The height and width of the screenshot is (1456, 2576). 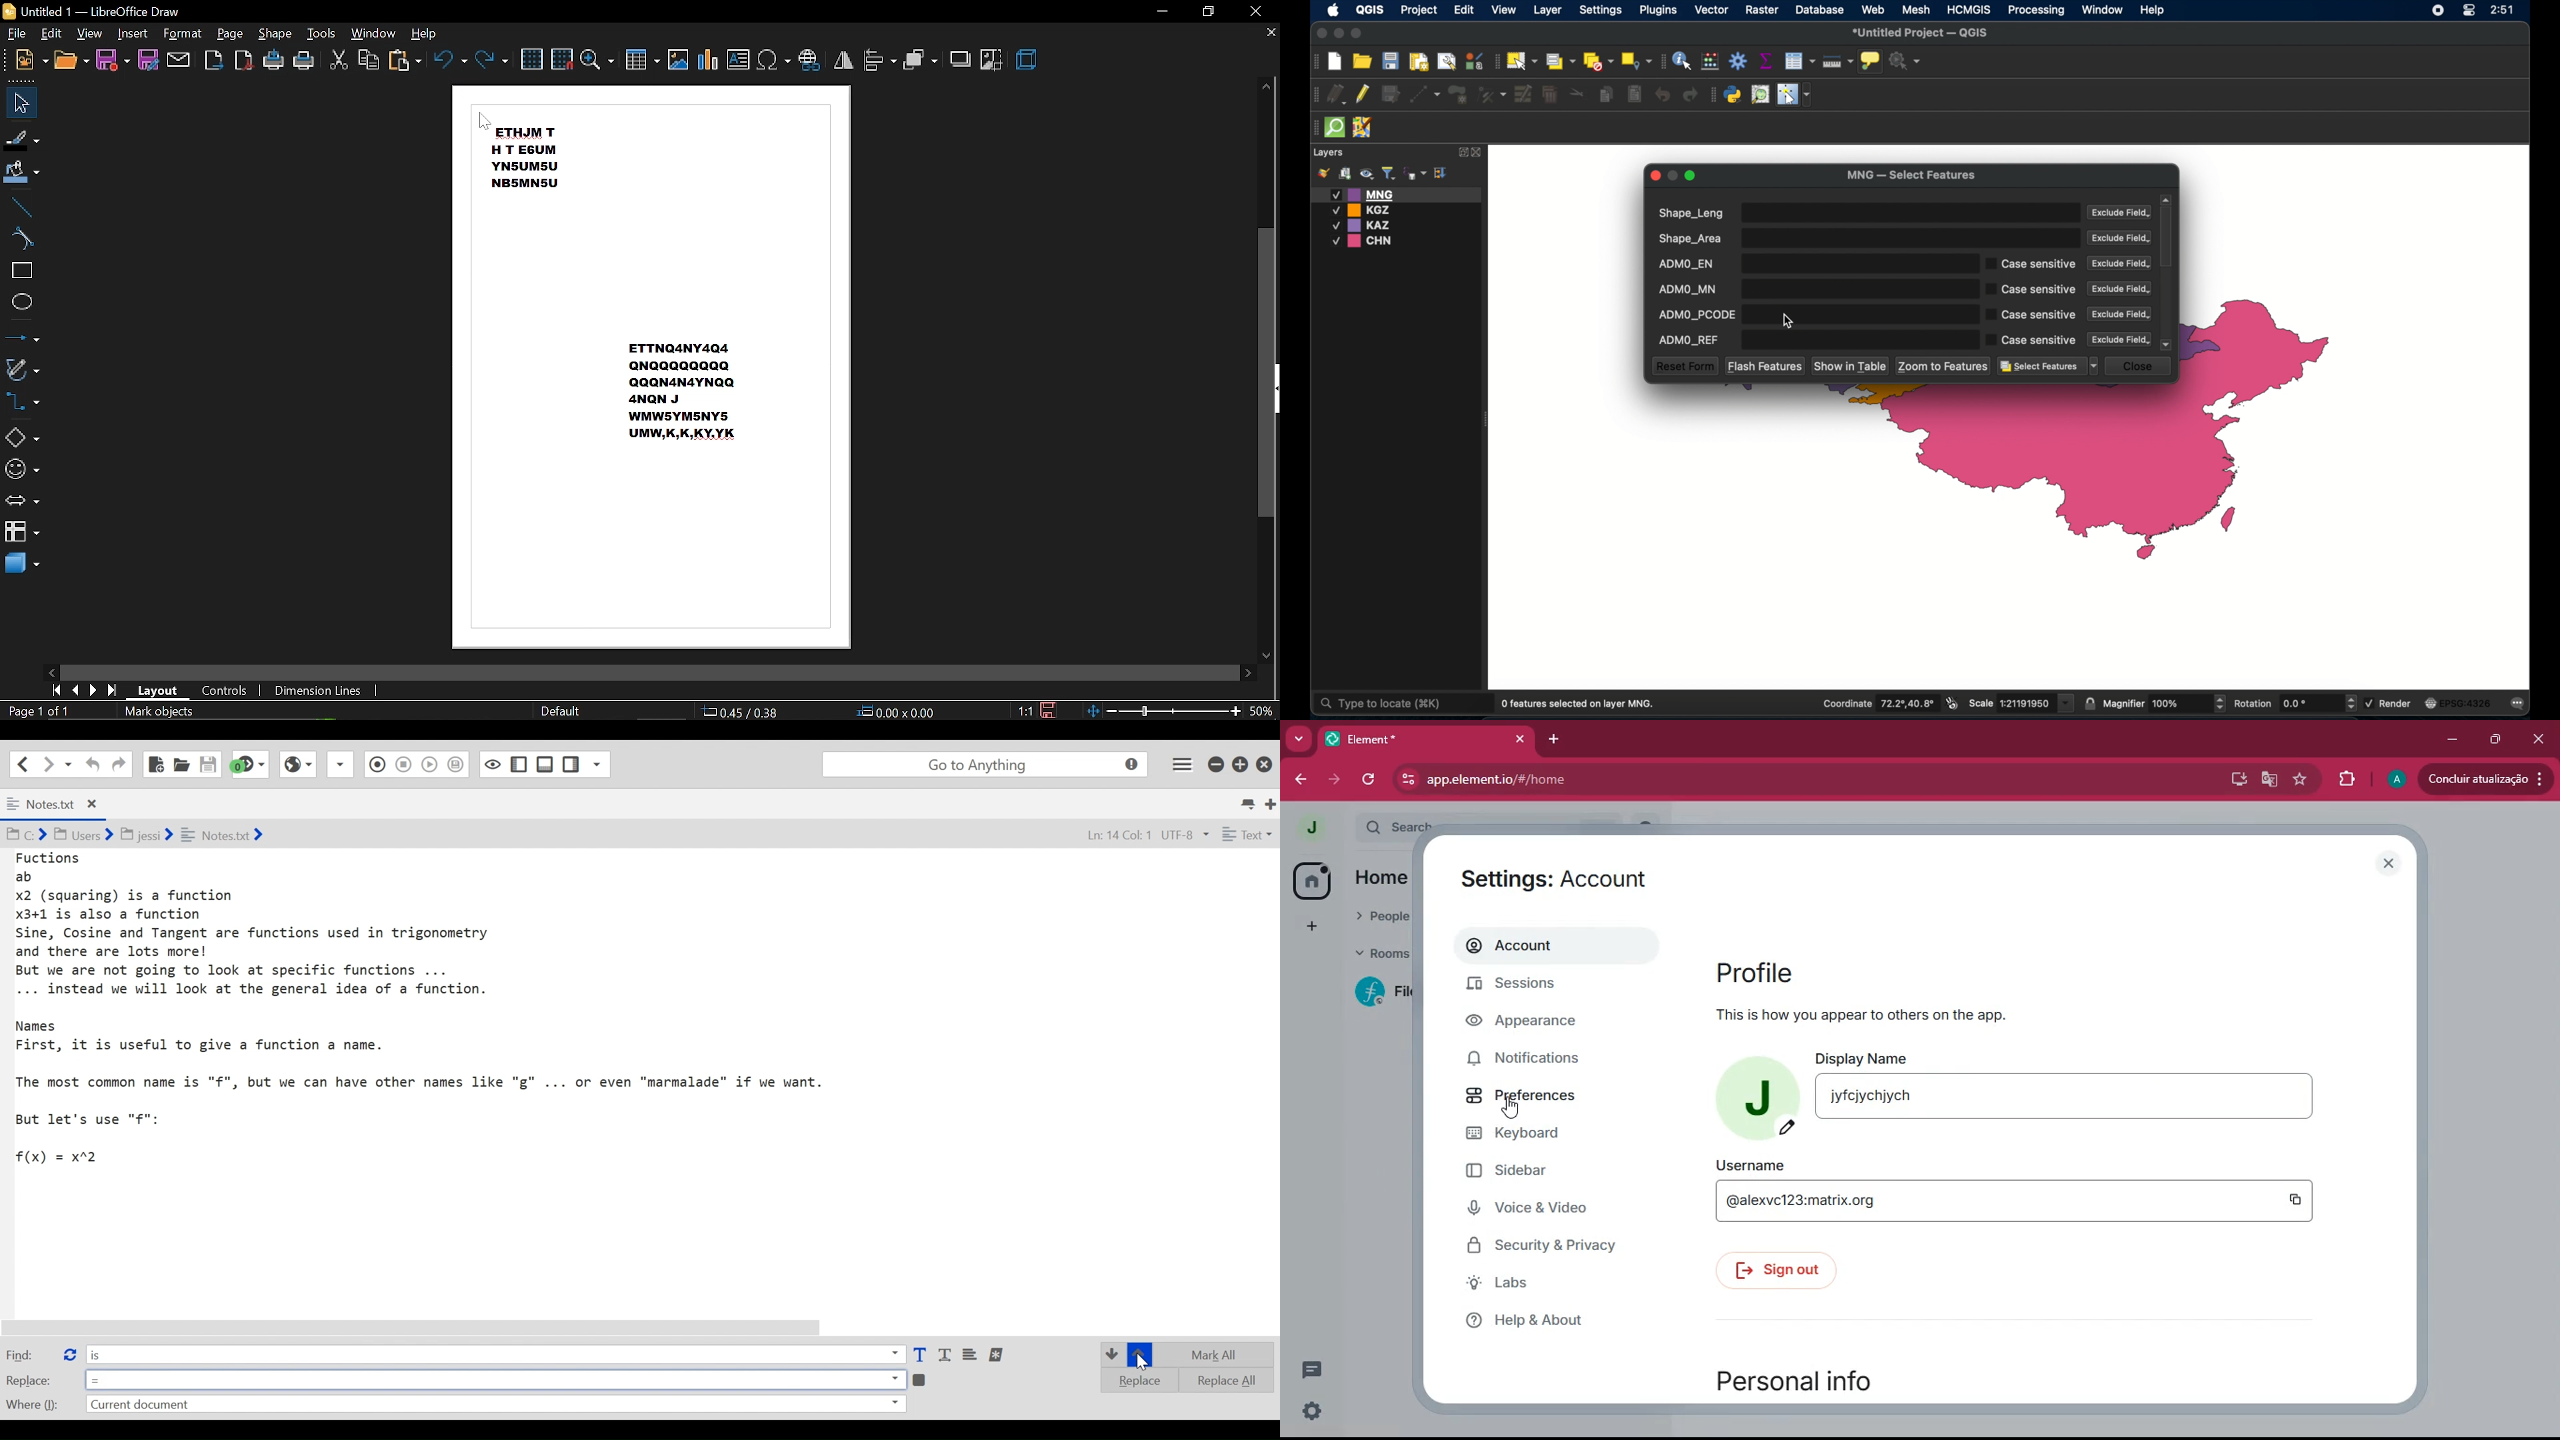 What do you see at coordinates (2389, 864) in the screenshot?
I see `close` at bounding box center [2389, 864].